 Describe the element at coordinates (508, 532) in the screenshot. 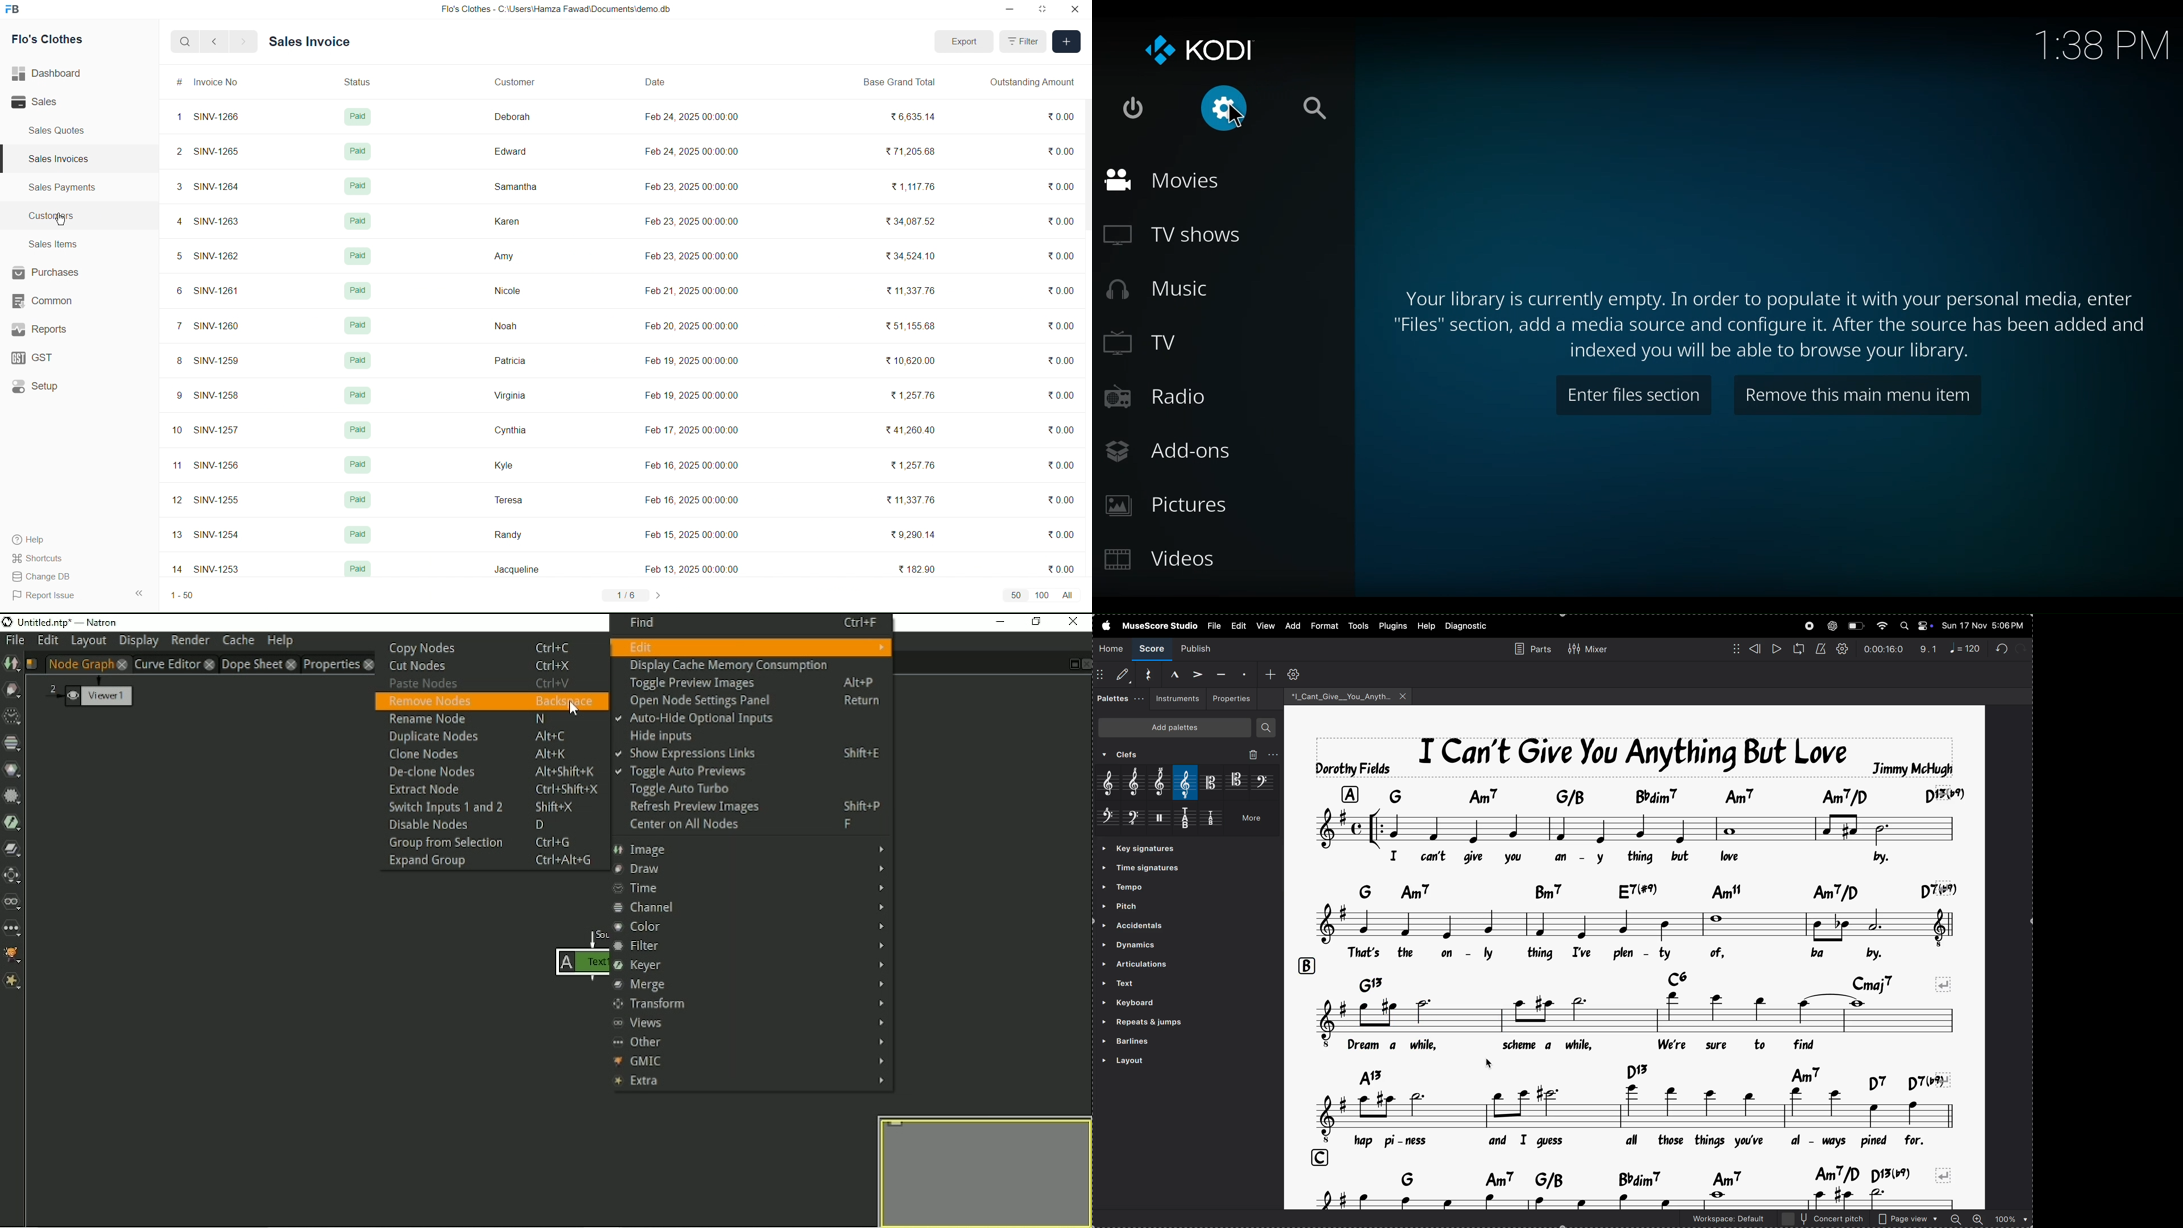

I see `Randy` at that location.